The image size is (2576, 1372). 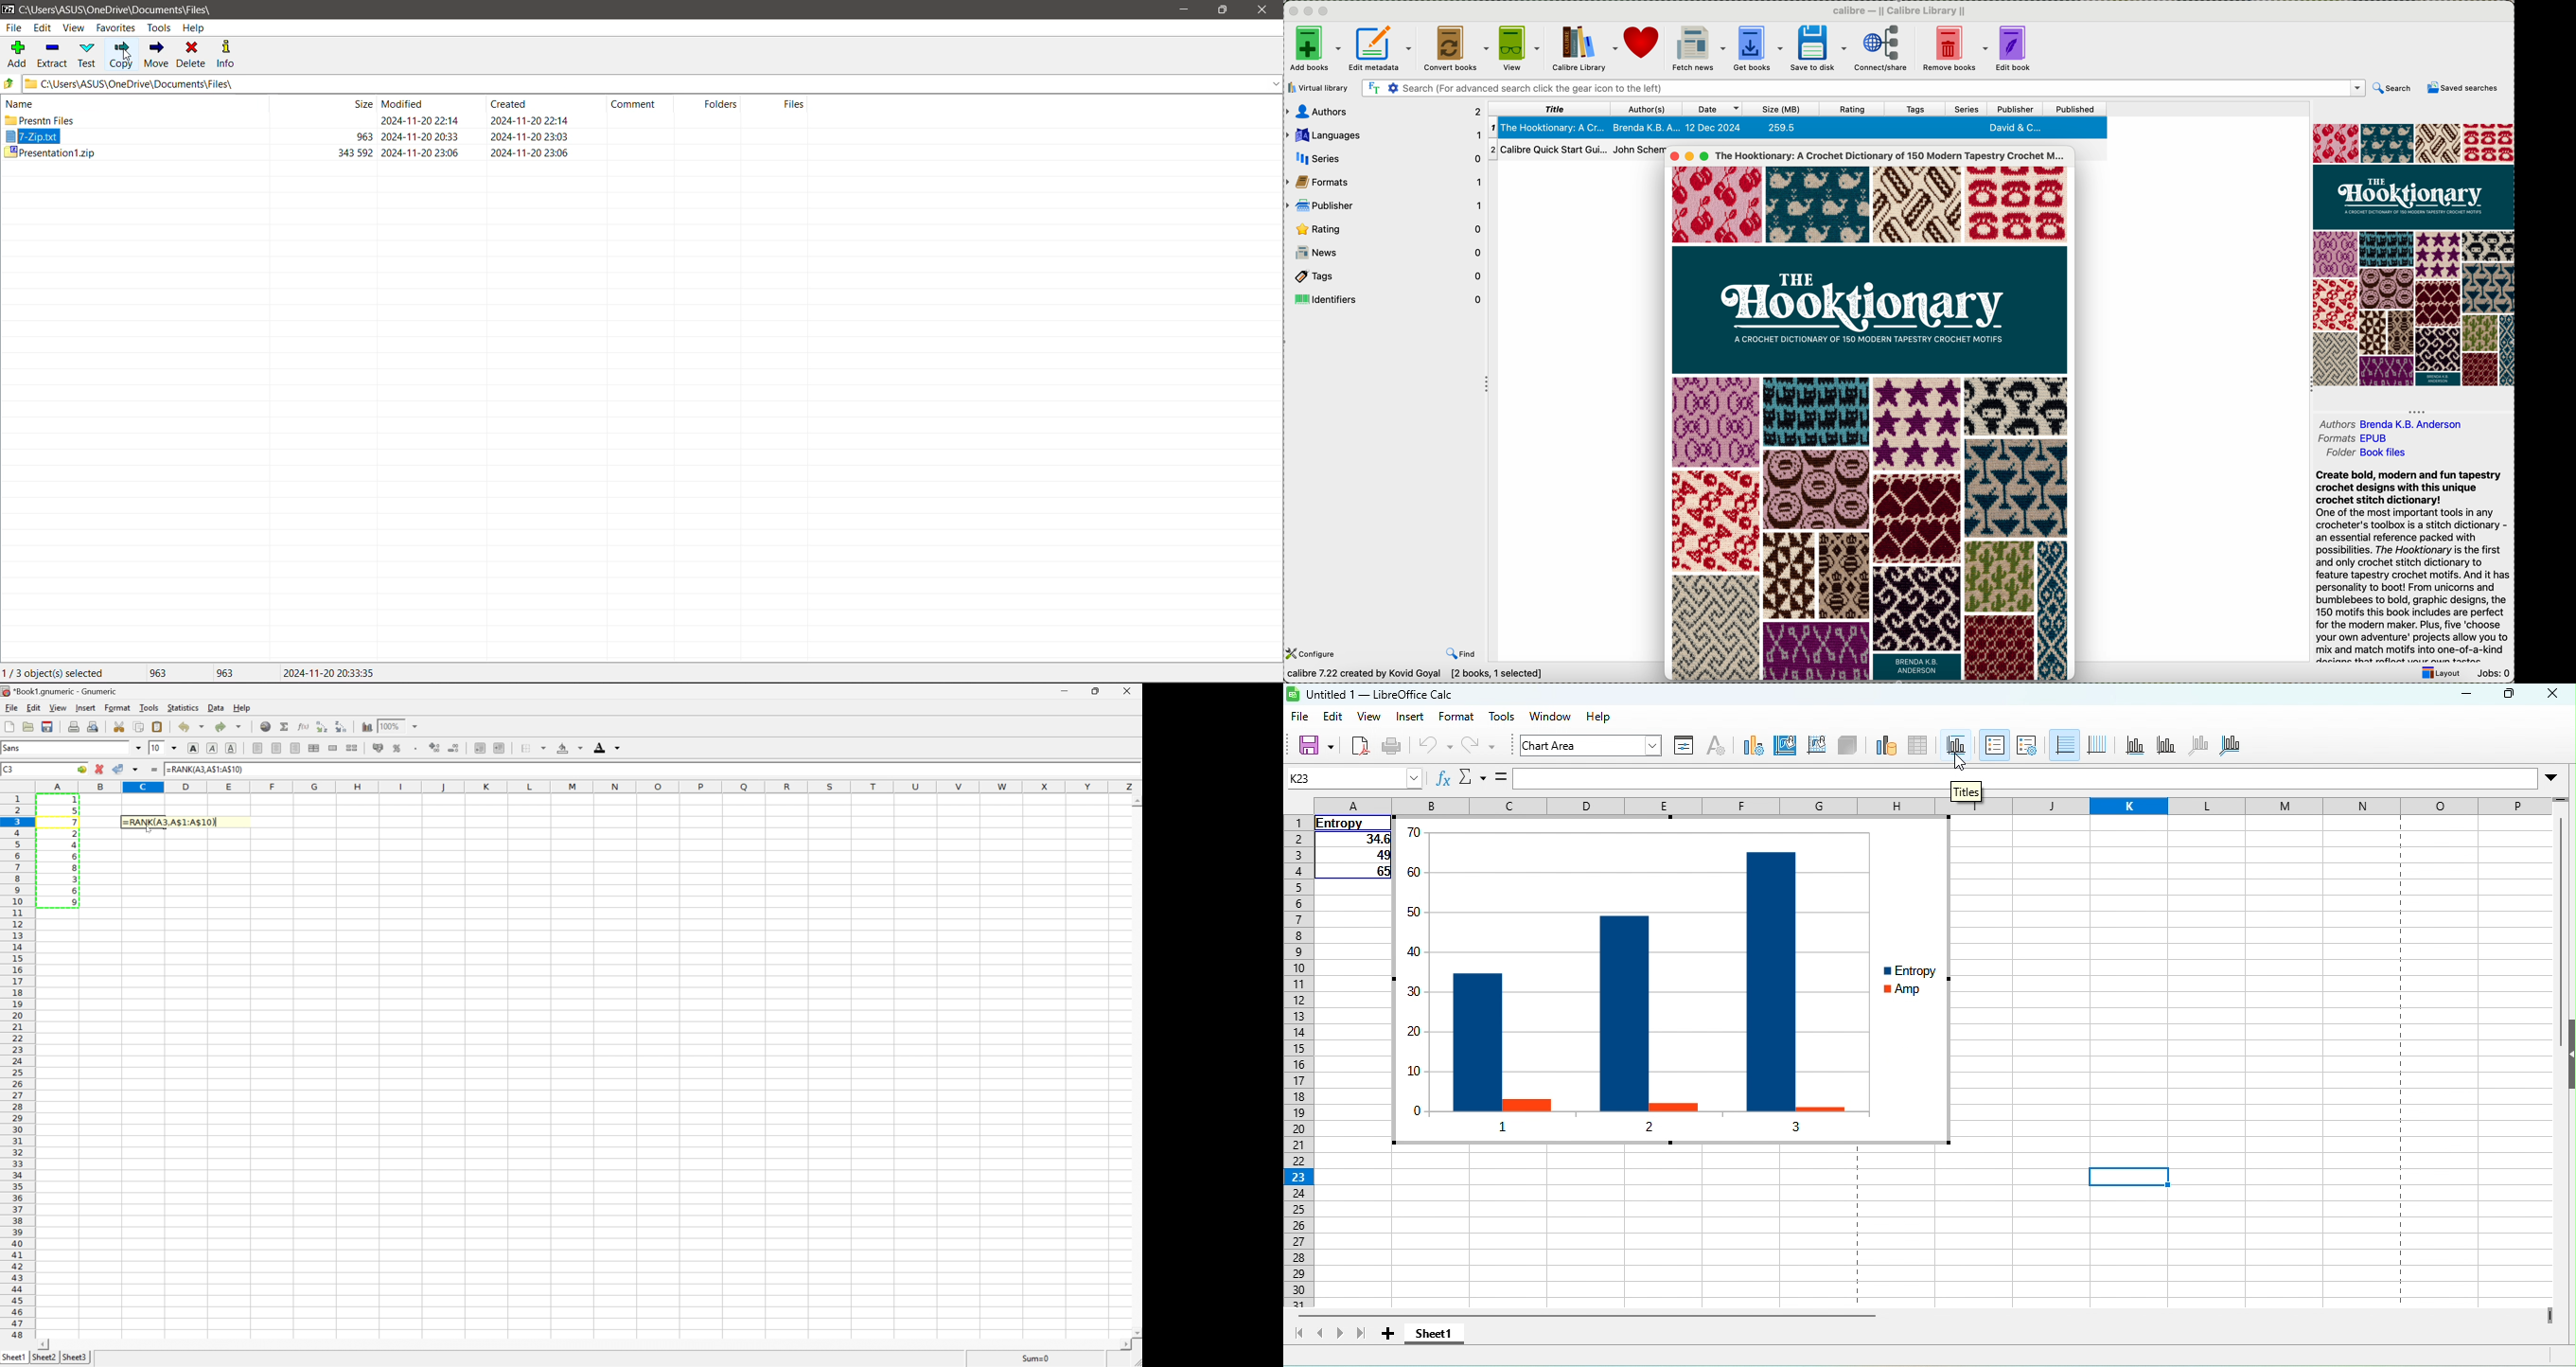 What do you see at coordinates (2239, 749) in the screenshot?
I see `all axes` at bounding box center [2239, 749].